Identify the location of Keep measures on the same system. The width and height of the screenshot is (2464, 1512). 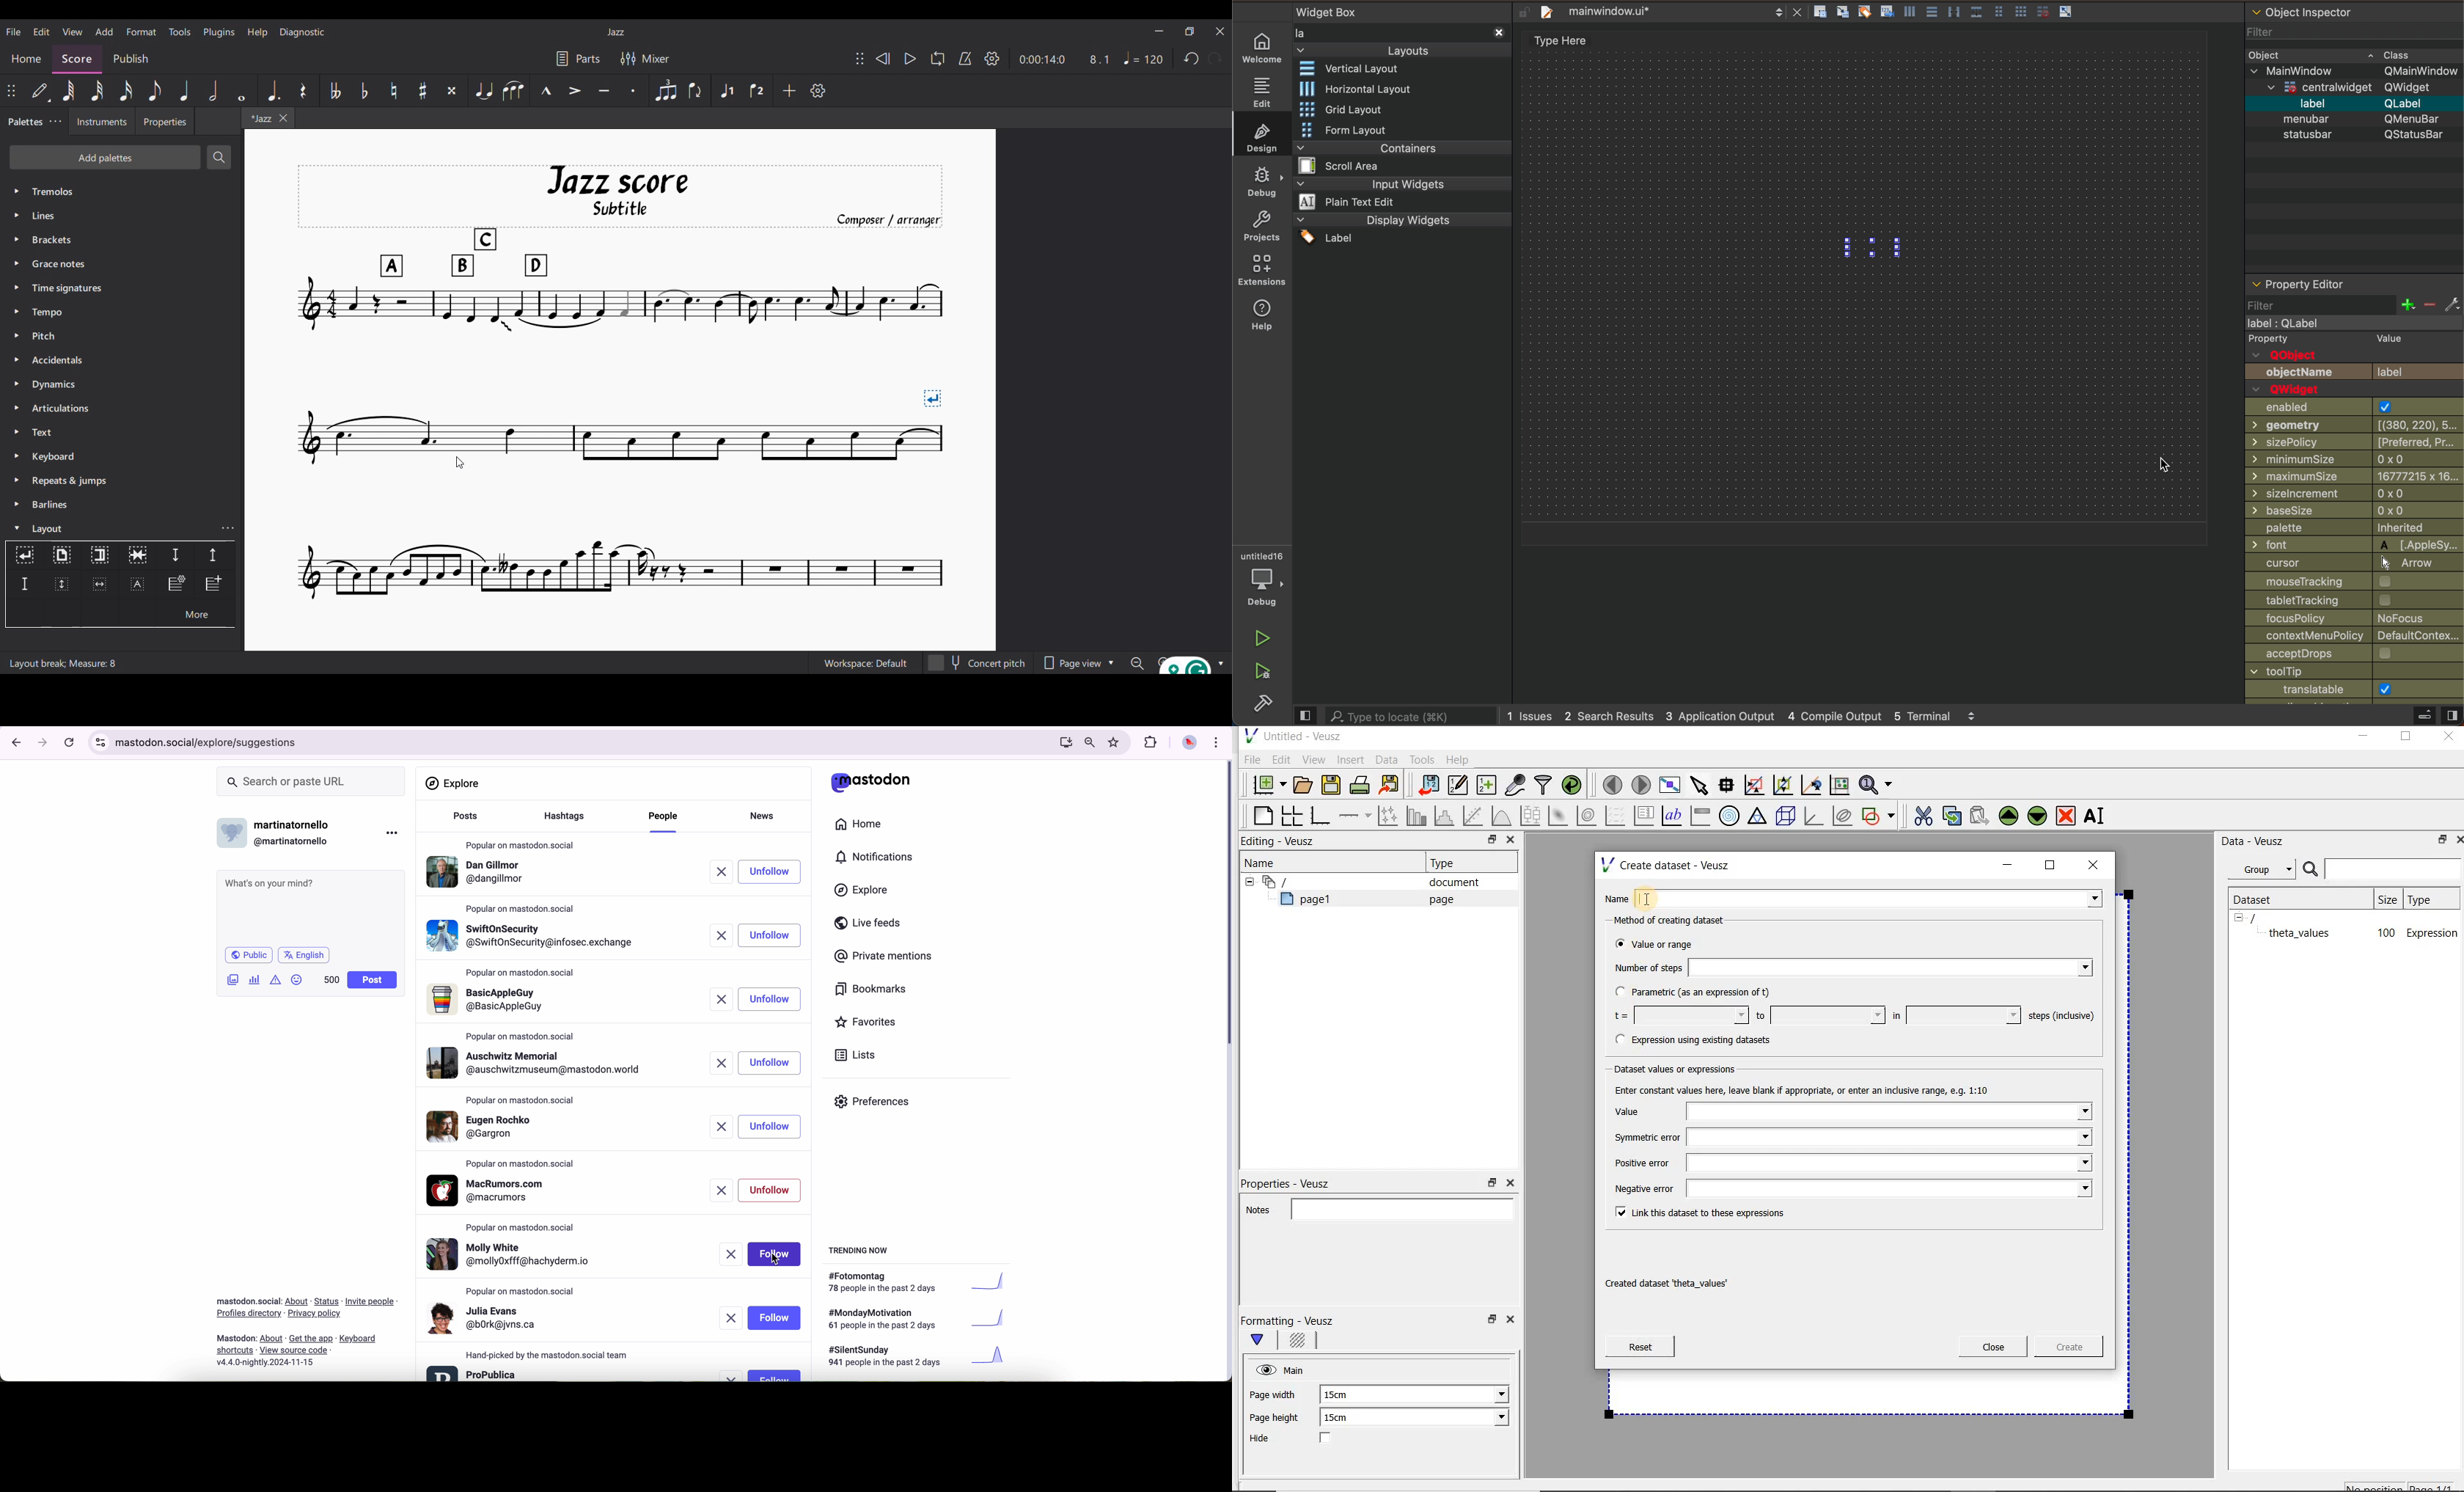
(137, 556).